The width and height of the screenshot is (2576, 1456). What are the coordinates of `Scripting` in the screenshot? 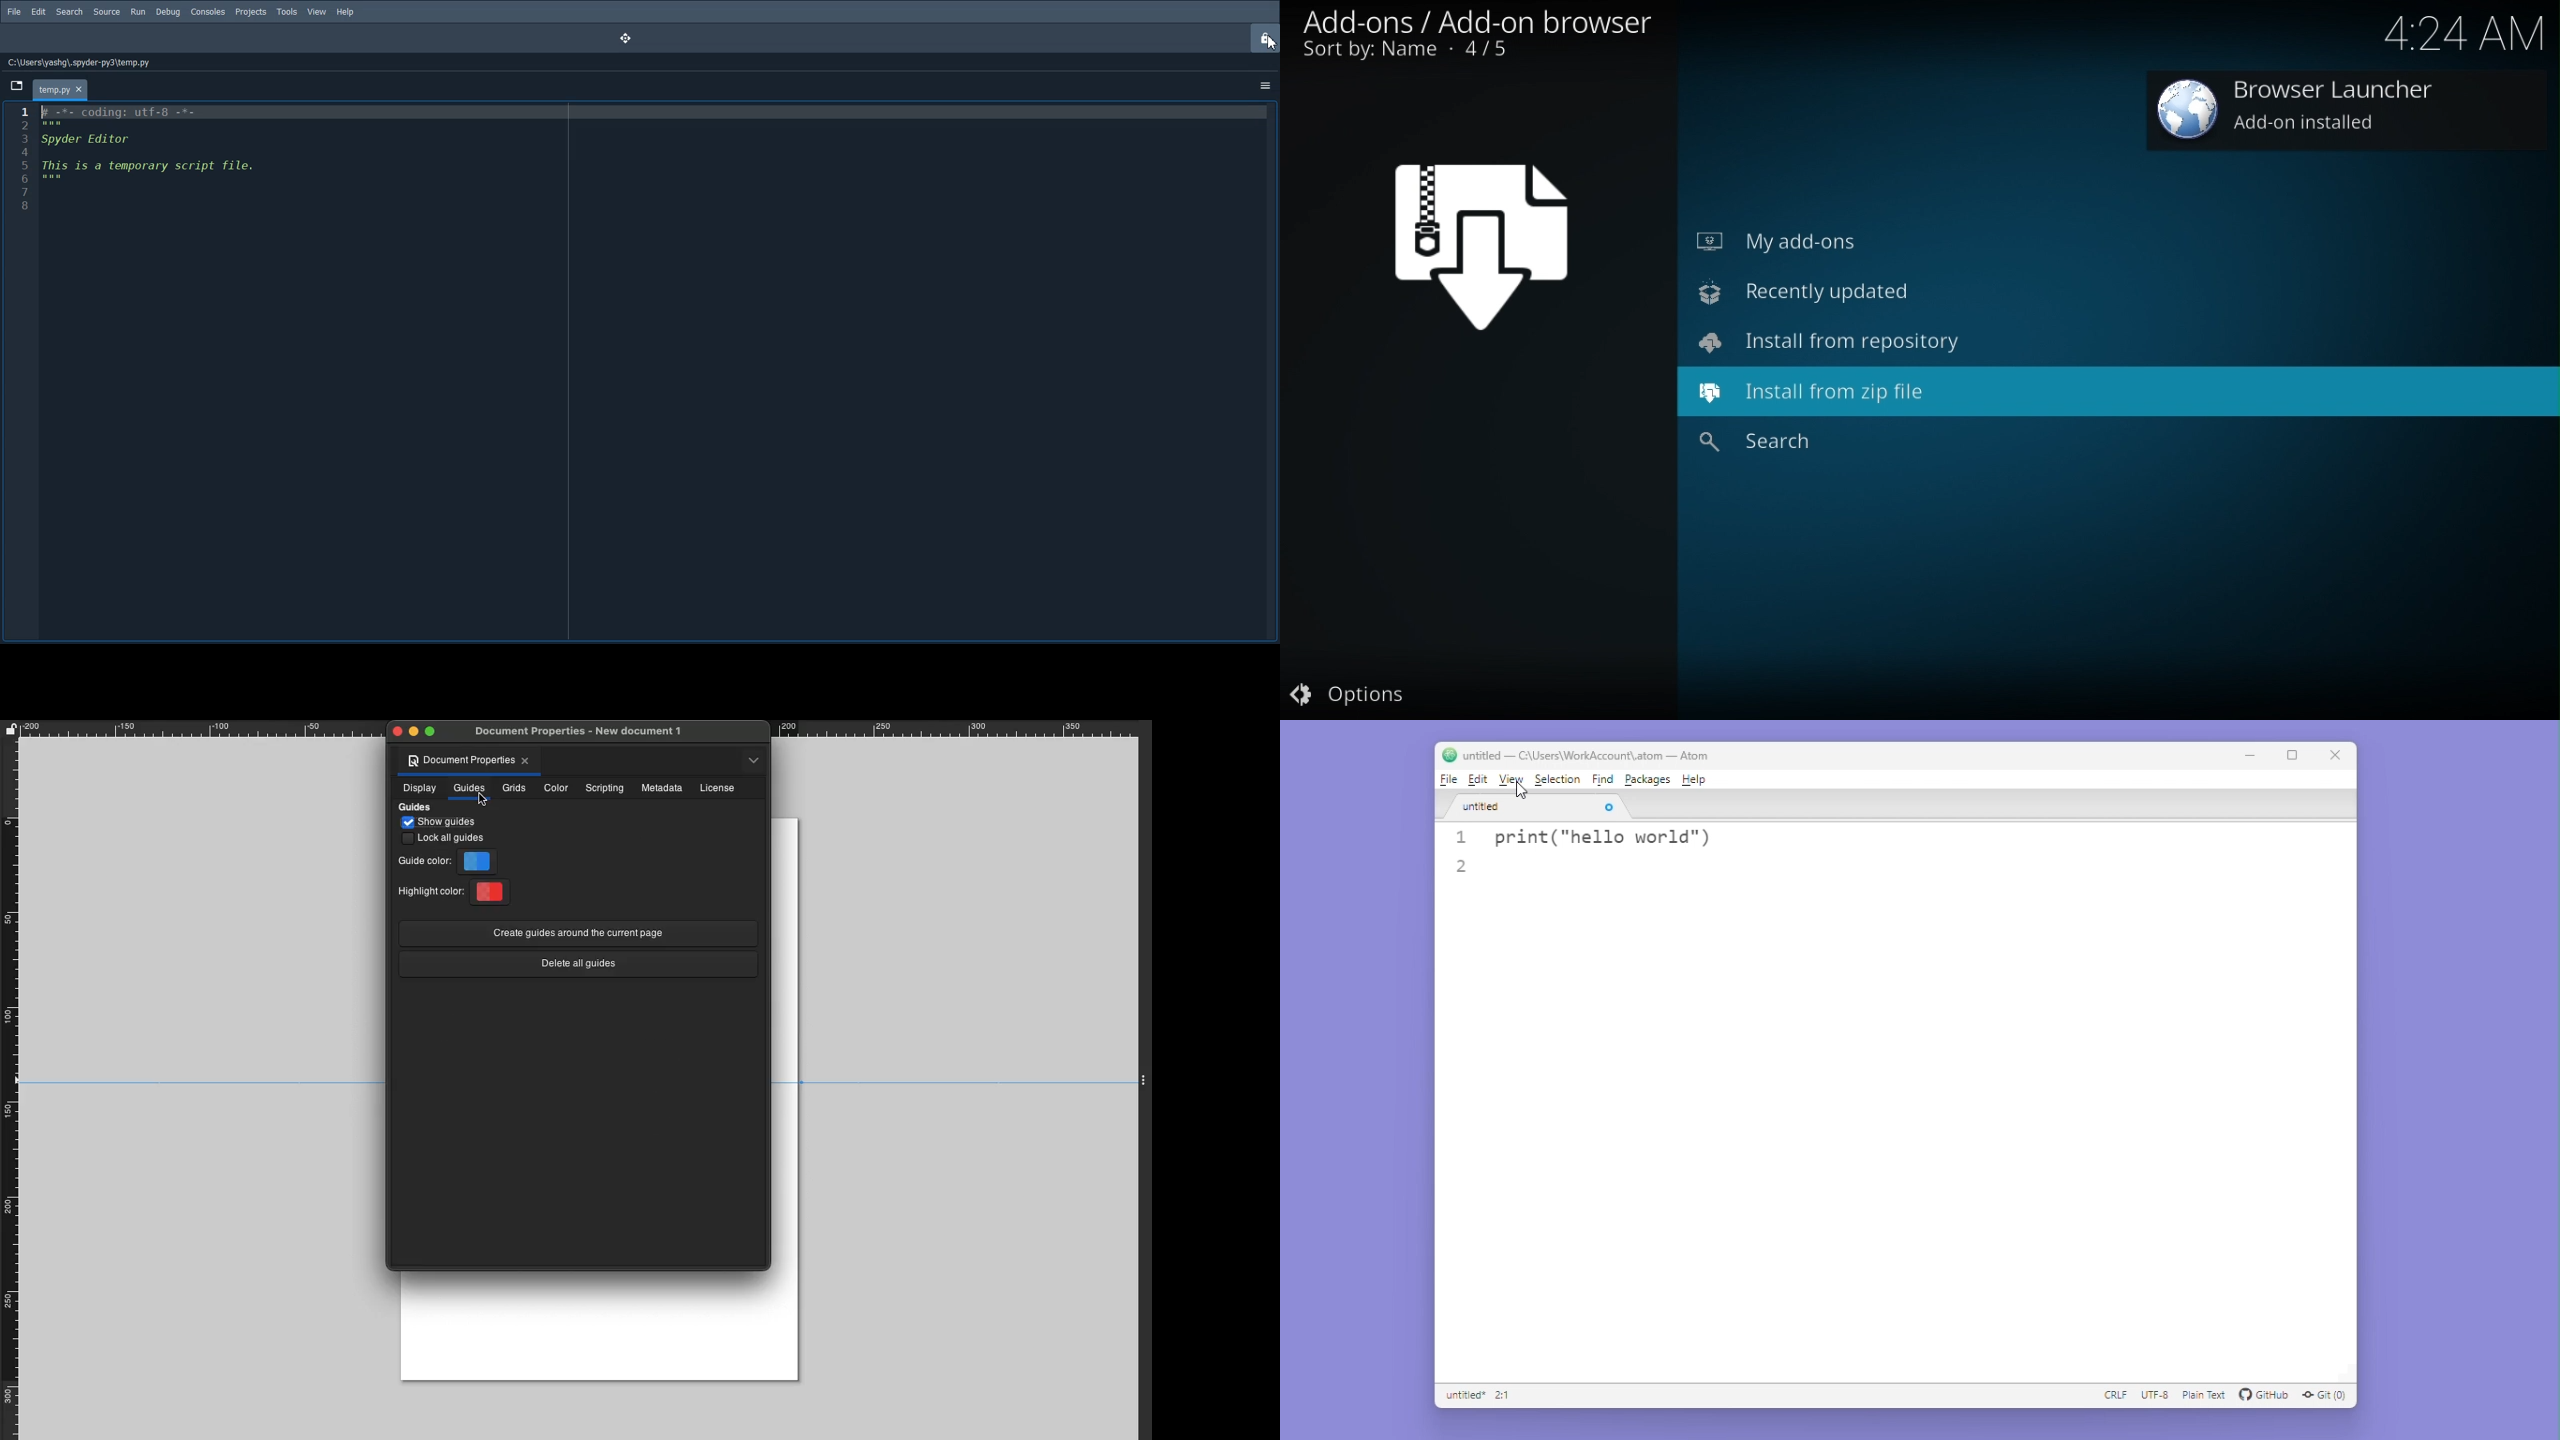 It's located at (606, 787).